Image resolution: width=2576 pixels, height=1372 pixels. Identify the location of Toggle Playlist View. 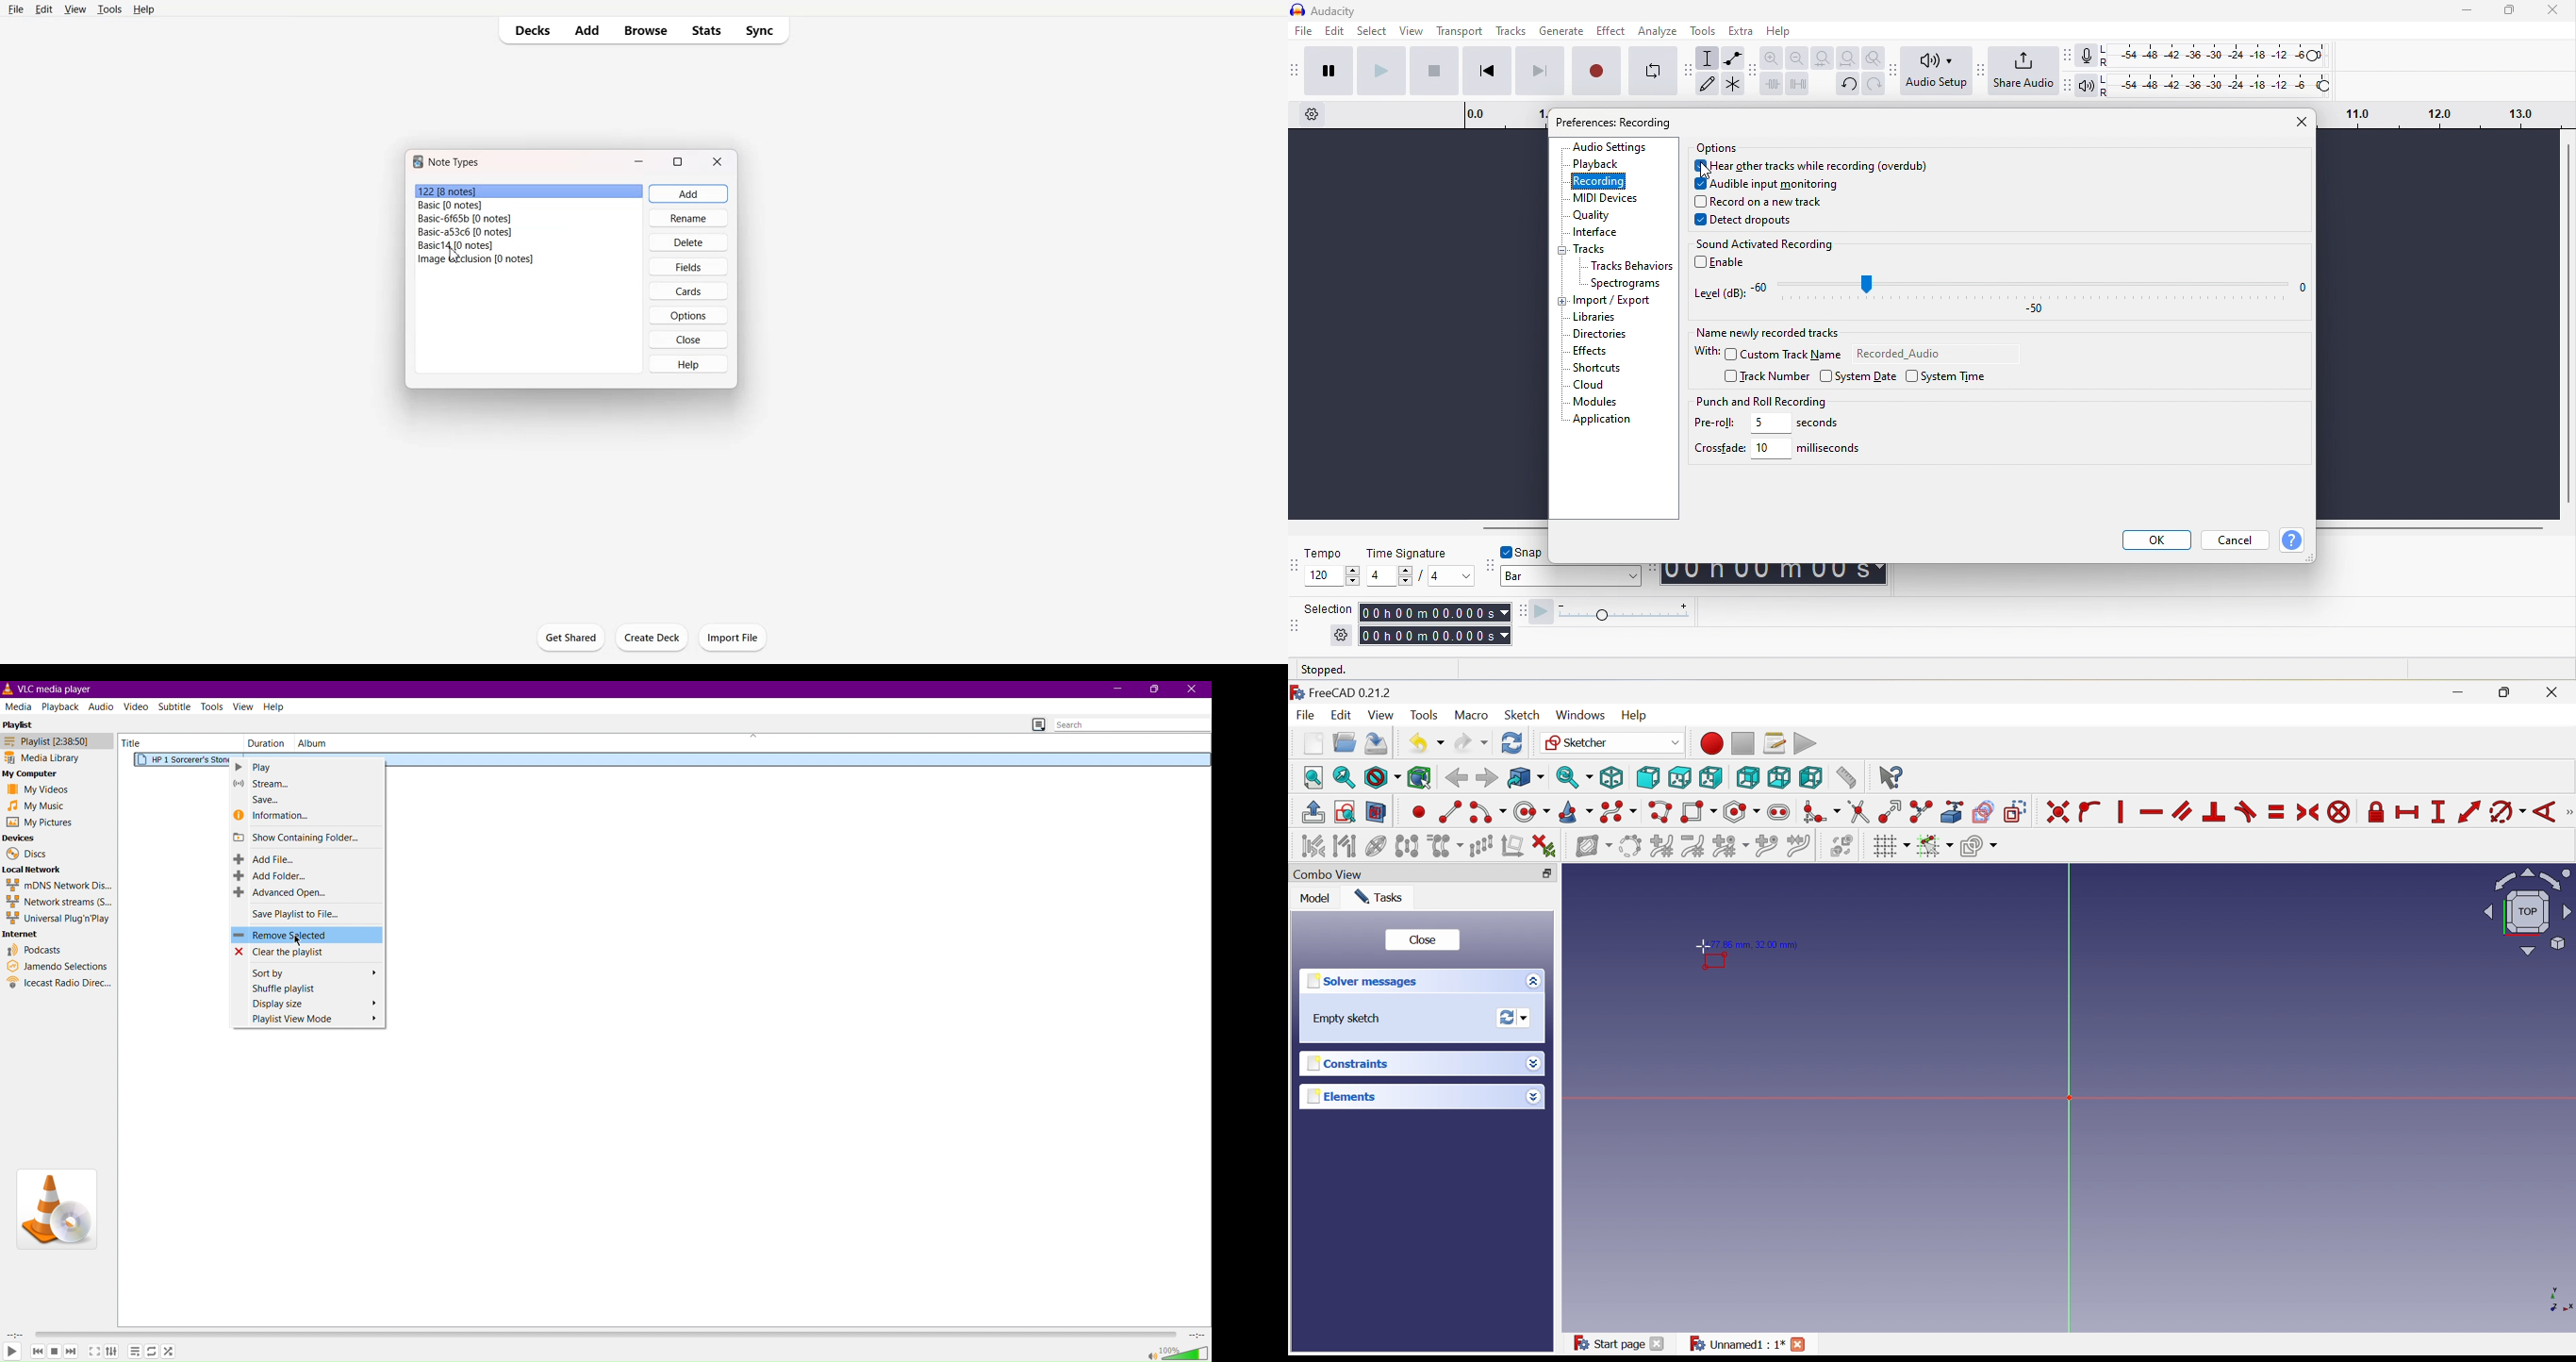
(1039, 725).